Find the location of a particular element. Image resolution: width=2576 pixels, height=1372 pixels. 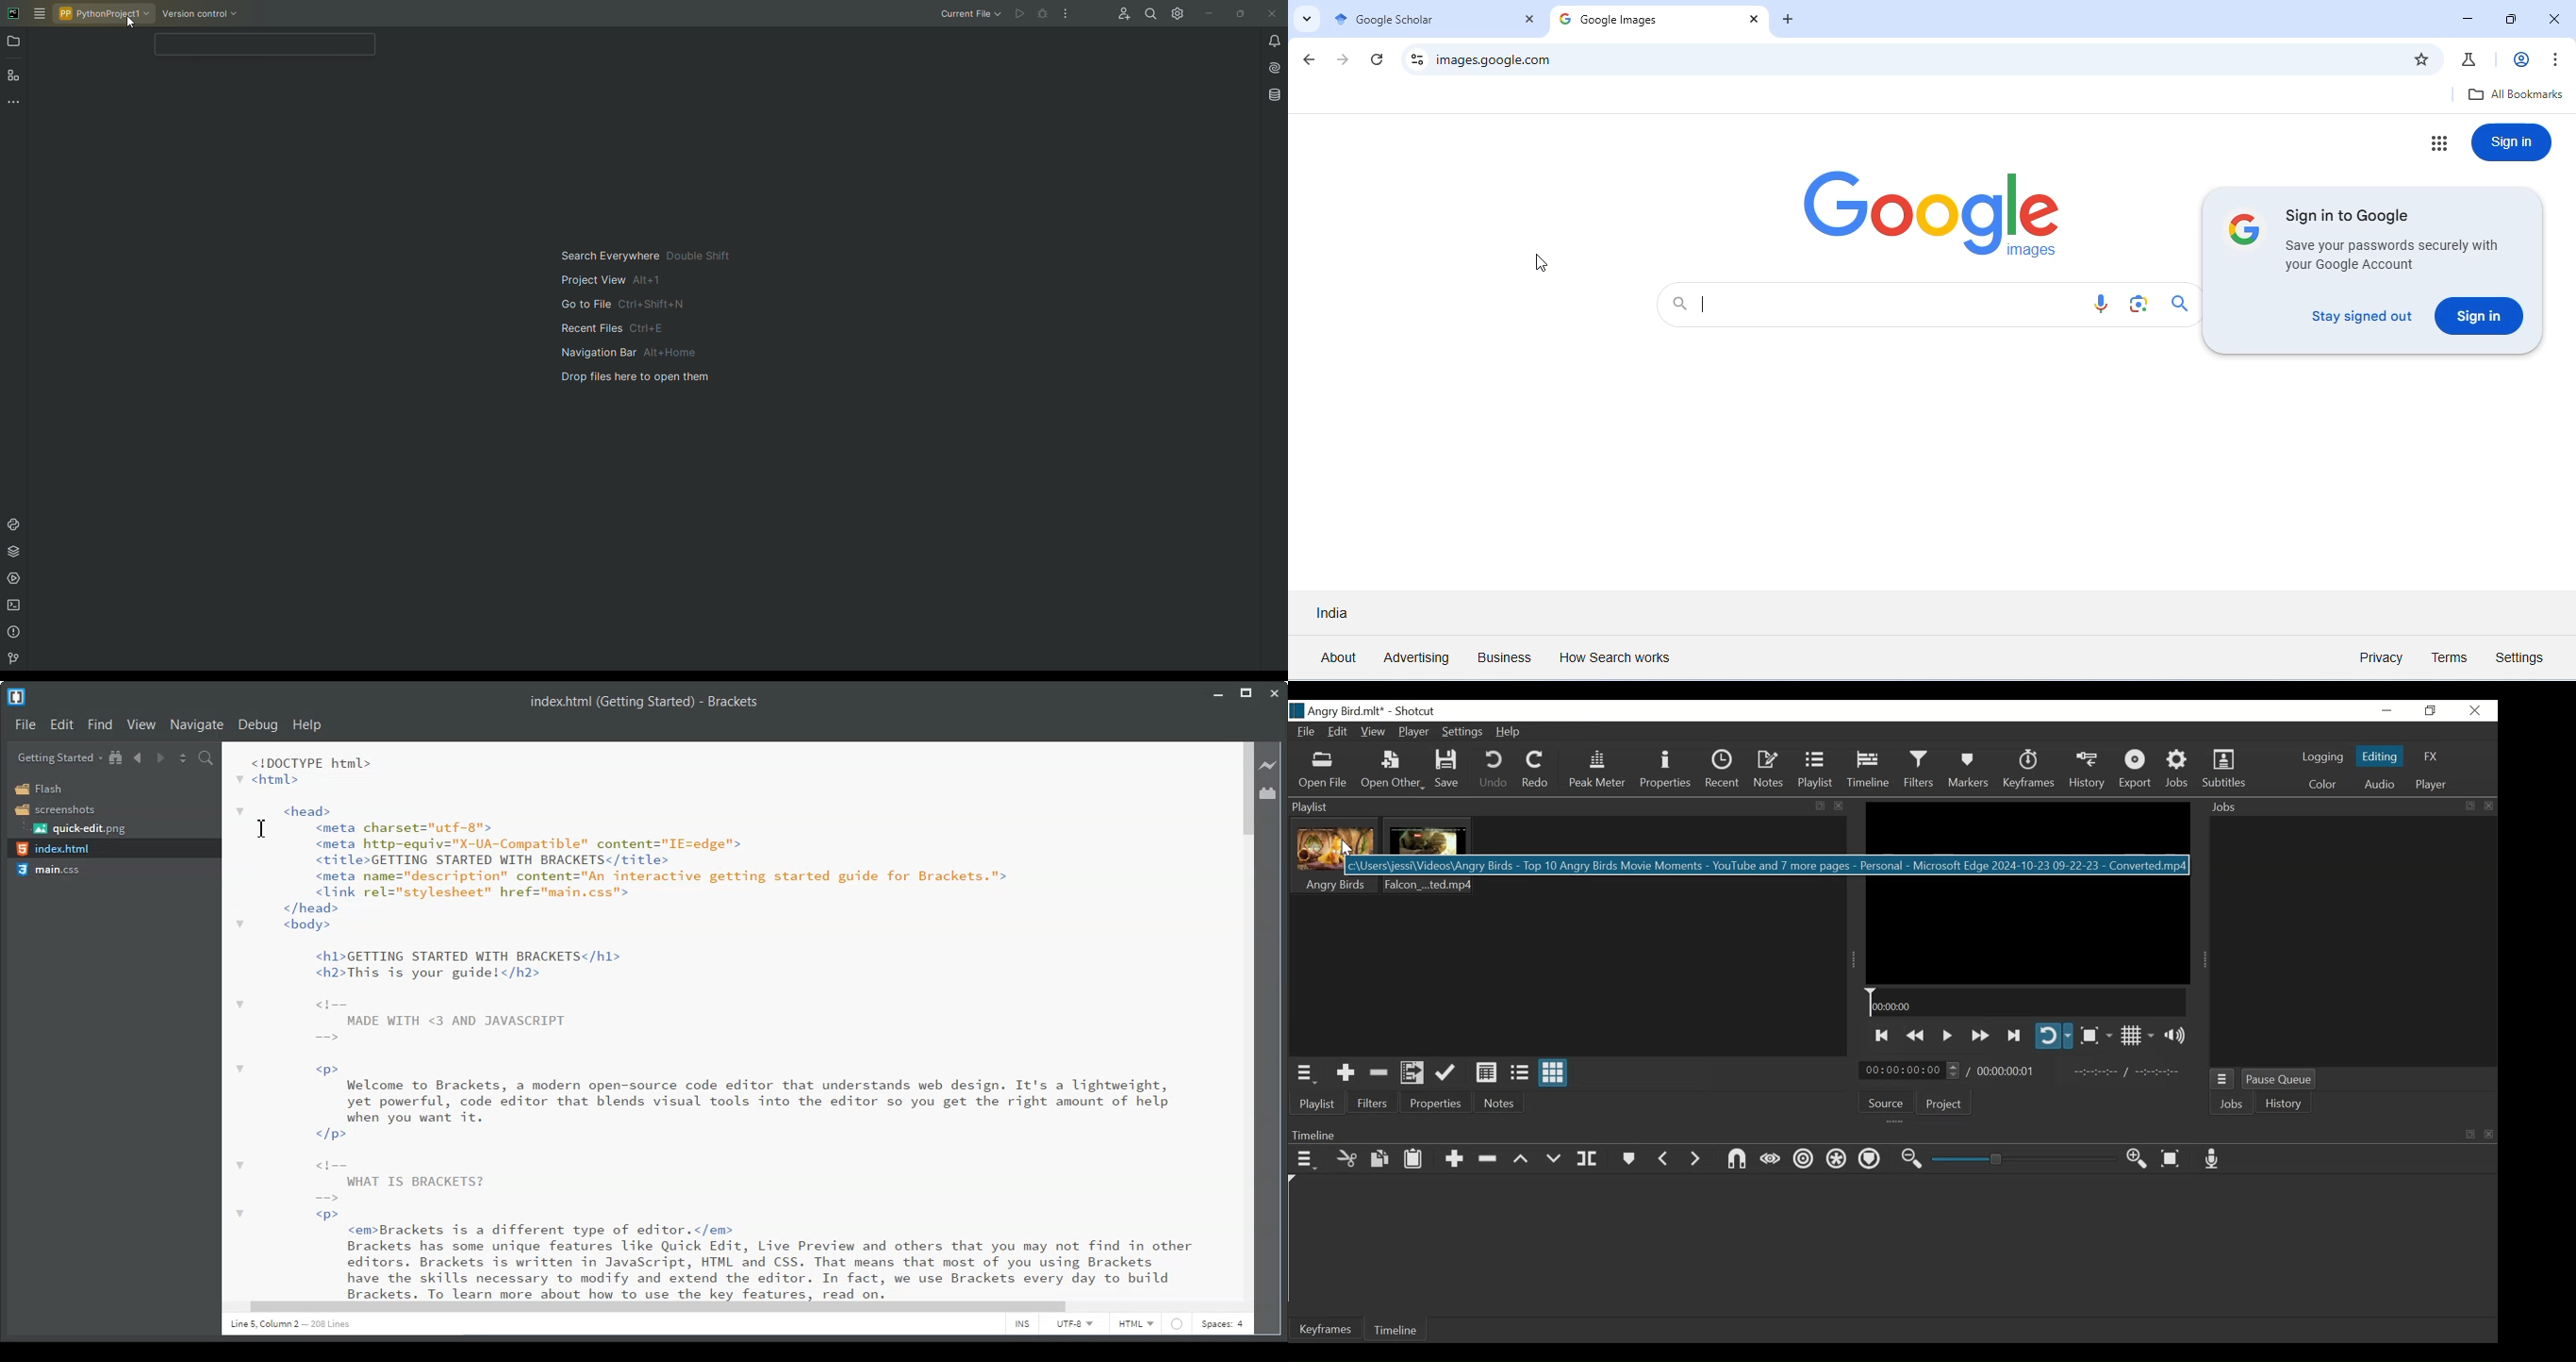

Zoom timeline to fit is located at coordinates (2171, 1160).